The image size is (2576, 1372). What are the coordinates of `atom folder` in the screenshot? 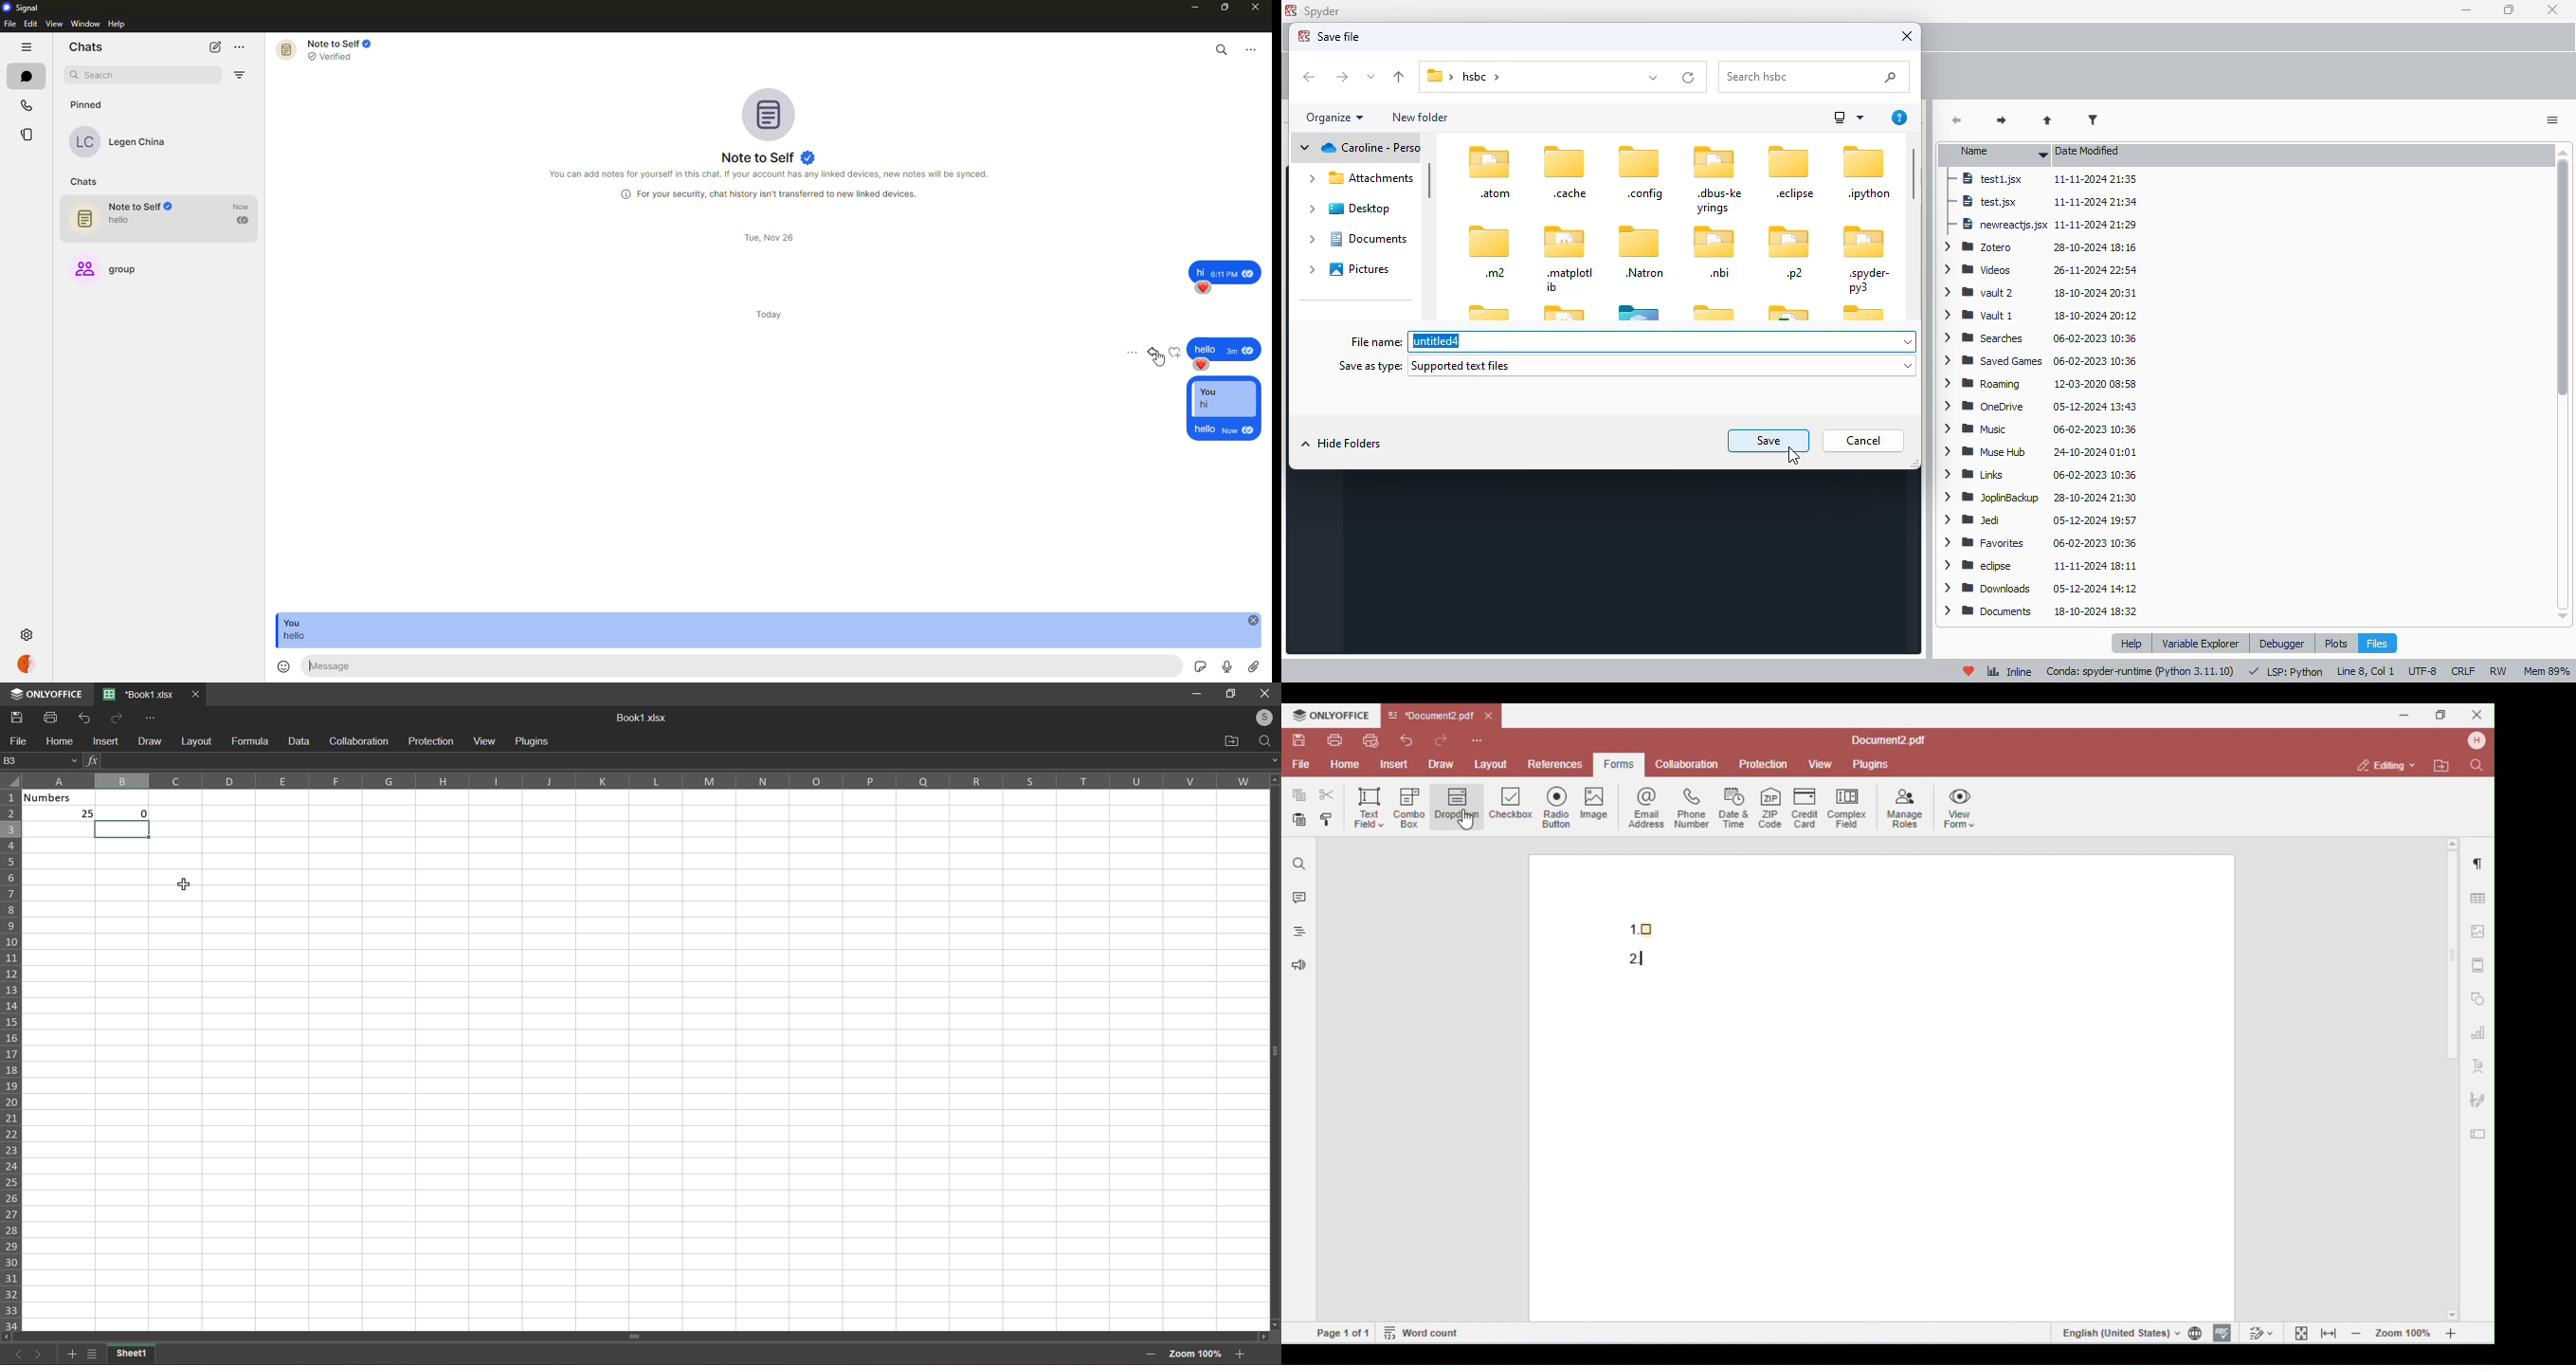 It's located at (1487, 173).